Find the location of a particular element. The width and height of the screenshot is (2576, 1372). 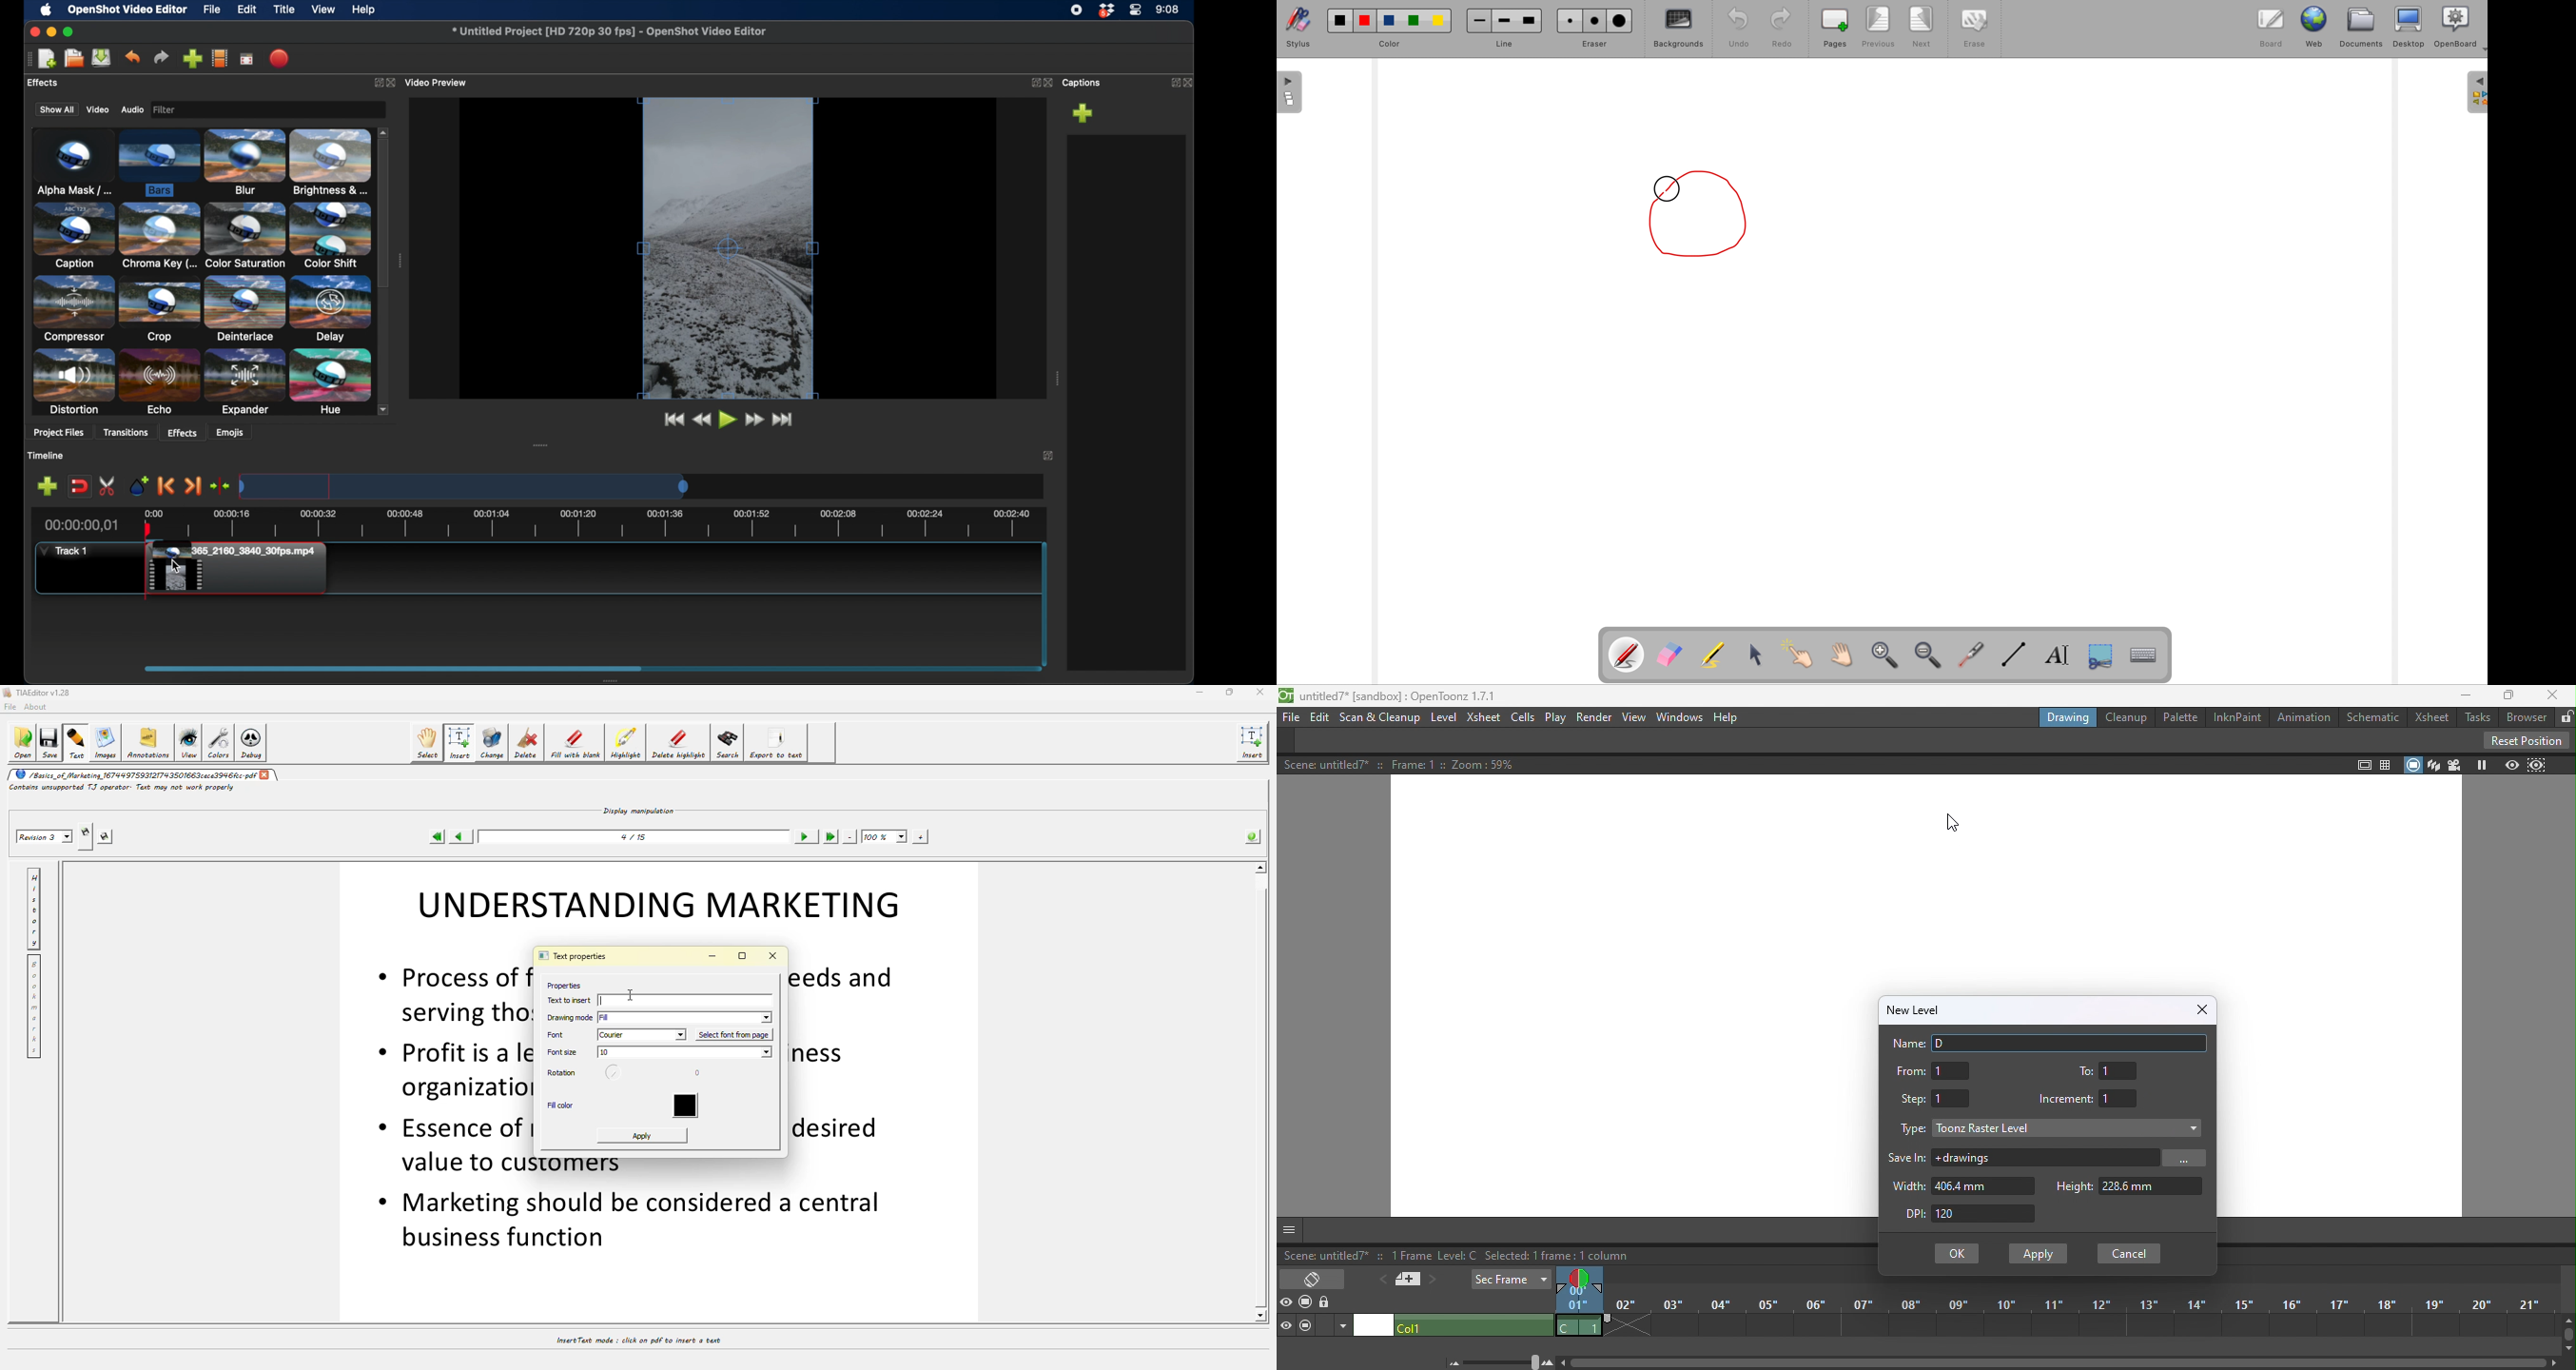

Animation is located at coordinates (2300, 717).